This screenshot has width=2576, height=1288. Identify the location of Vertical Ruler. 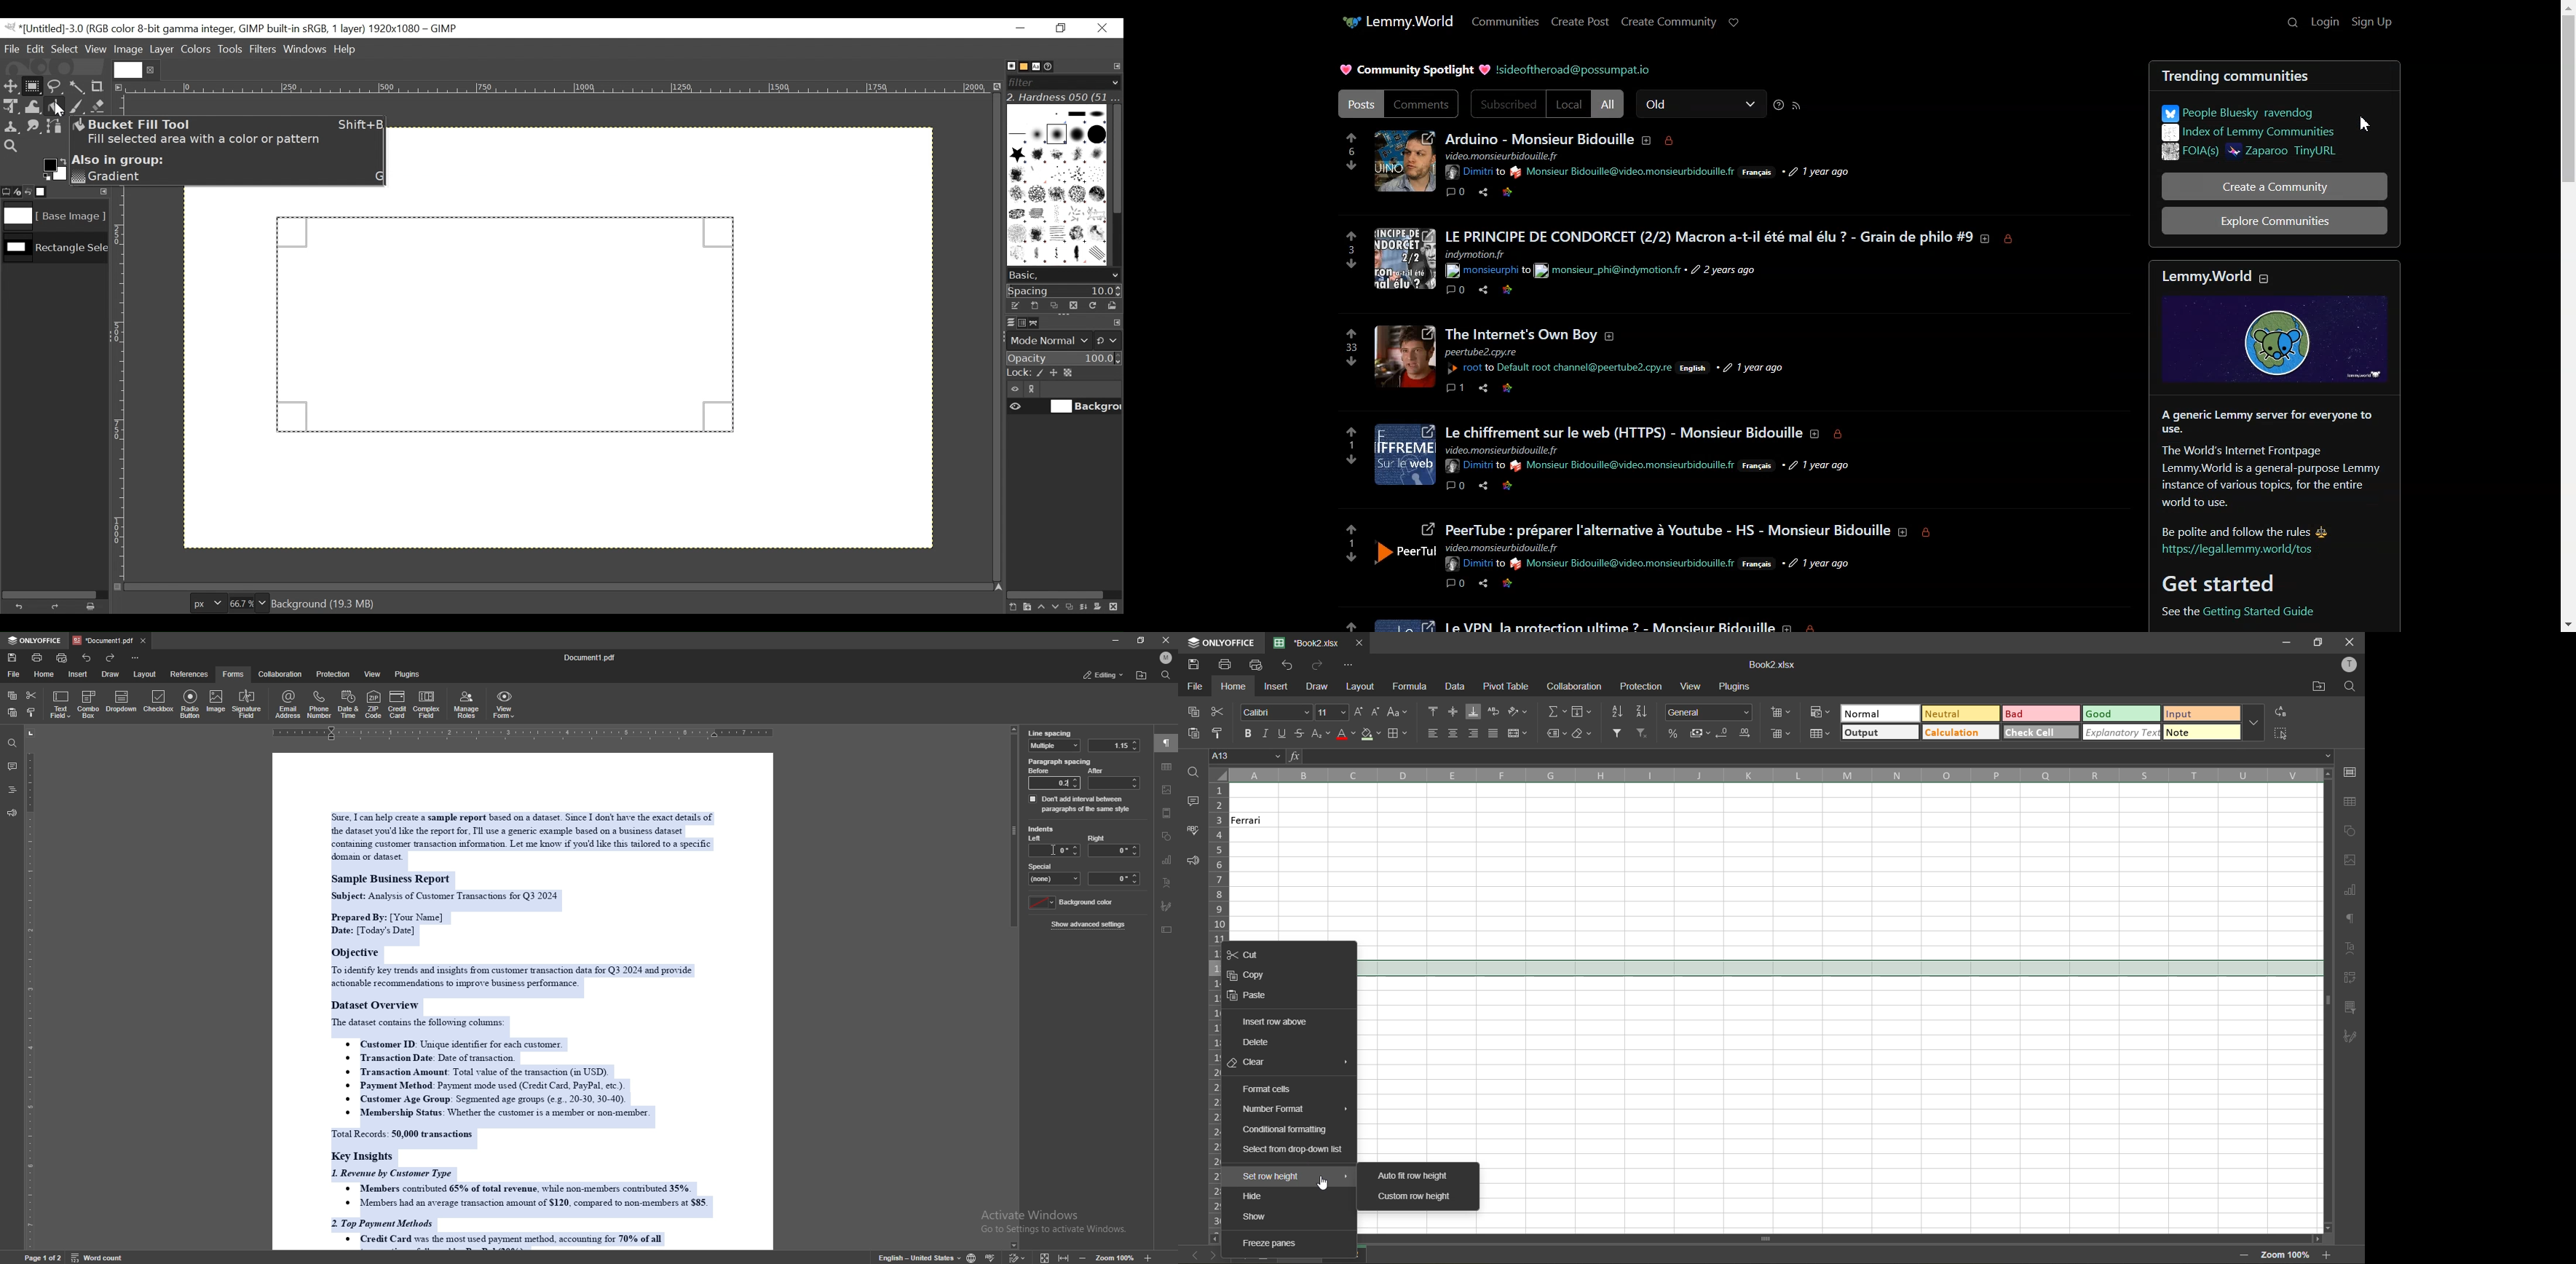
(119, 382).